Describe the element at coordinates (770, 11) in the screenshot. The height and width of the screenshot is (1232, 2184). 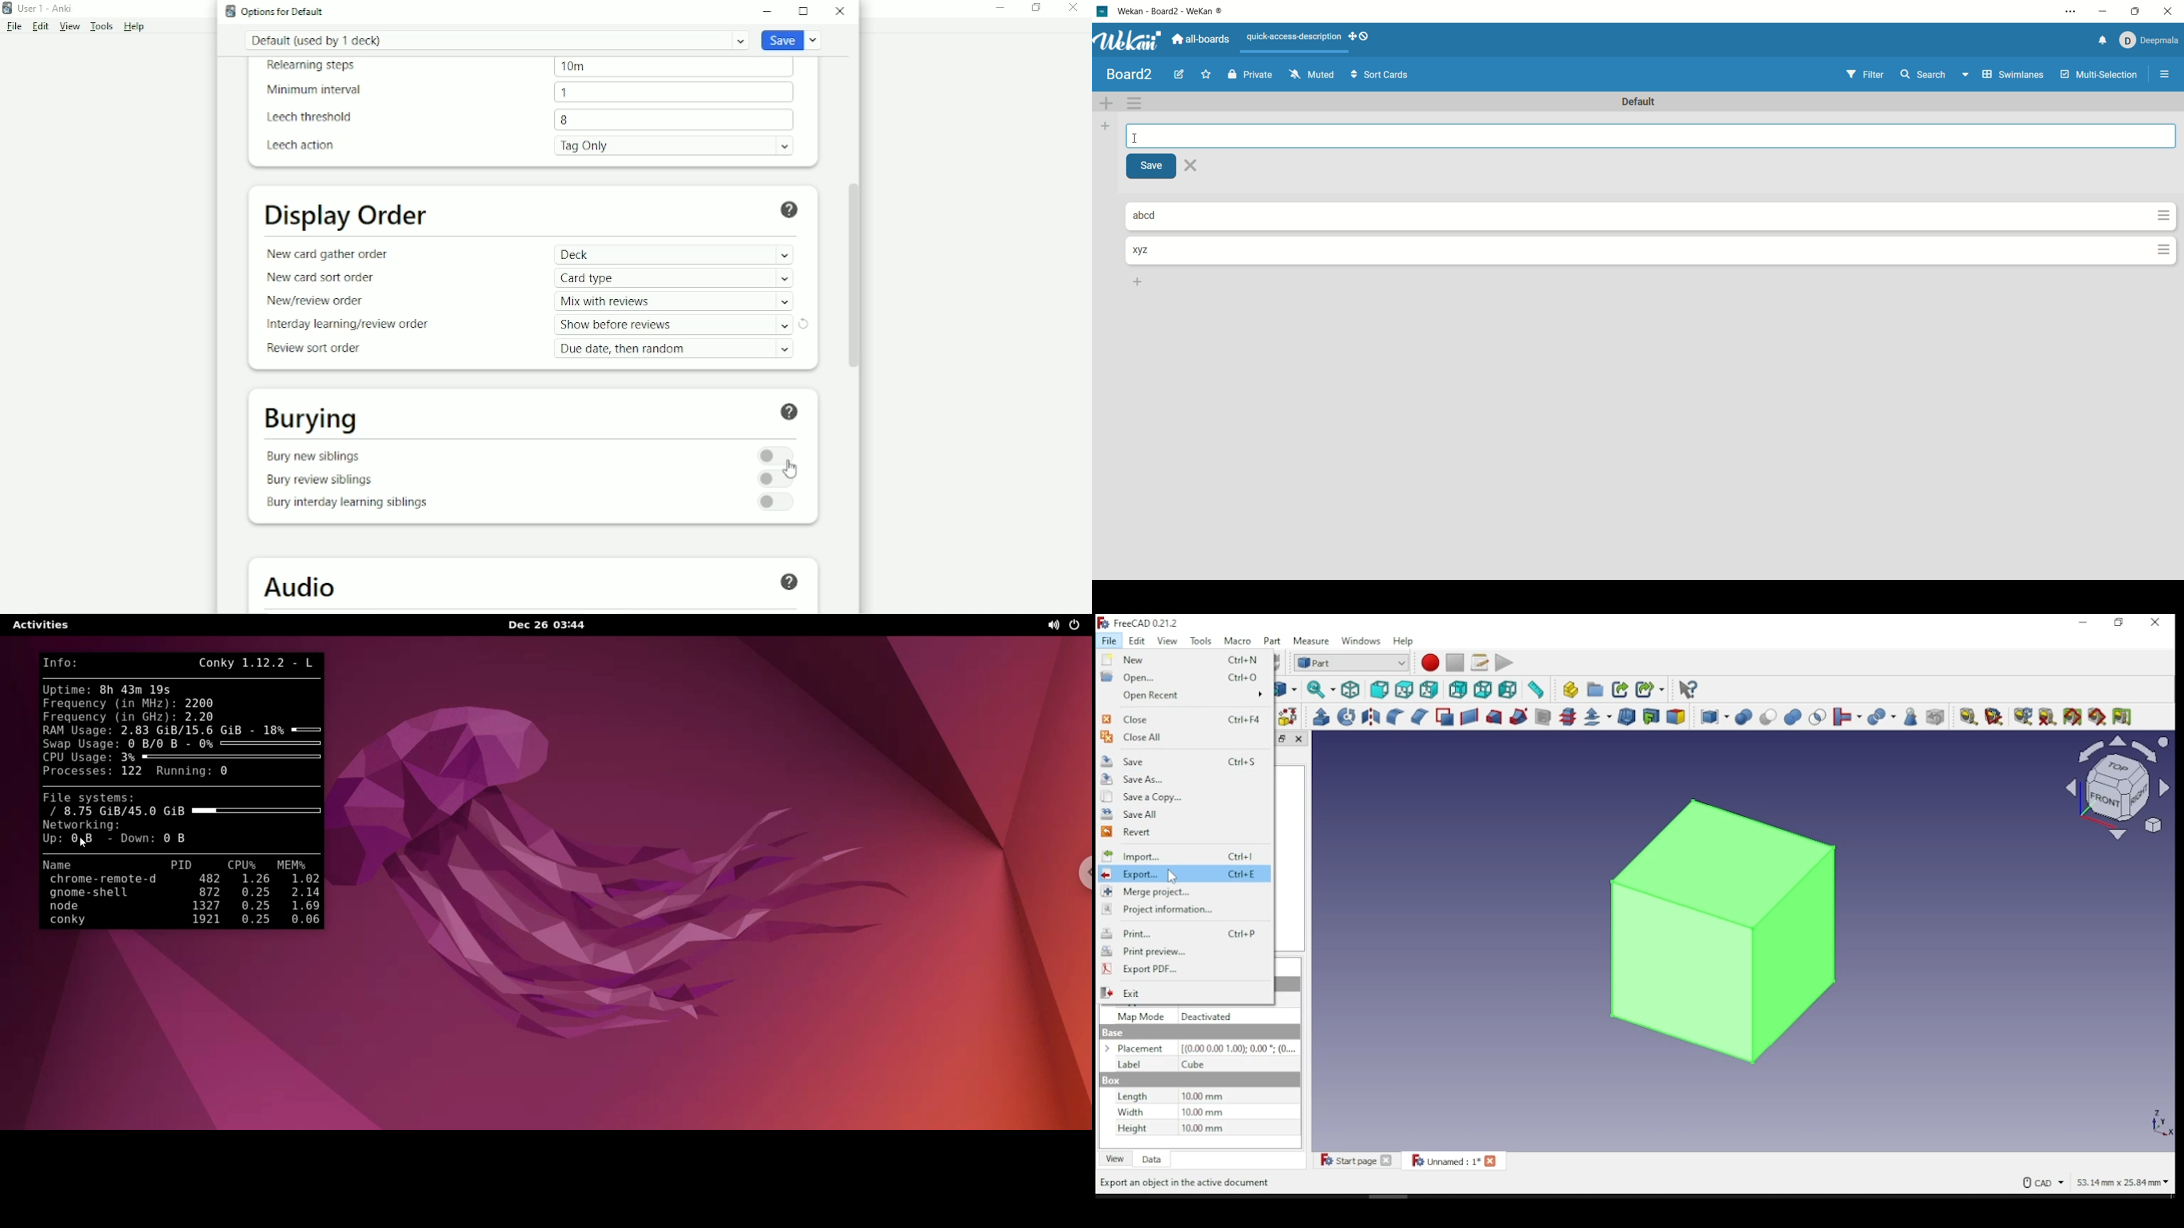
I see `Minimize` at that location.